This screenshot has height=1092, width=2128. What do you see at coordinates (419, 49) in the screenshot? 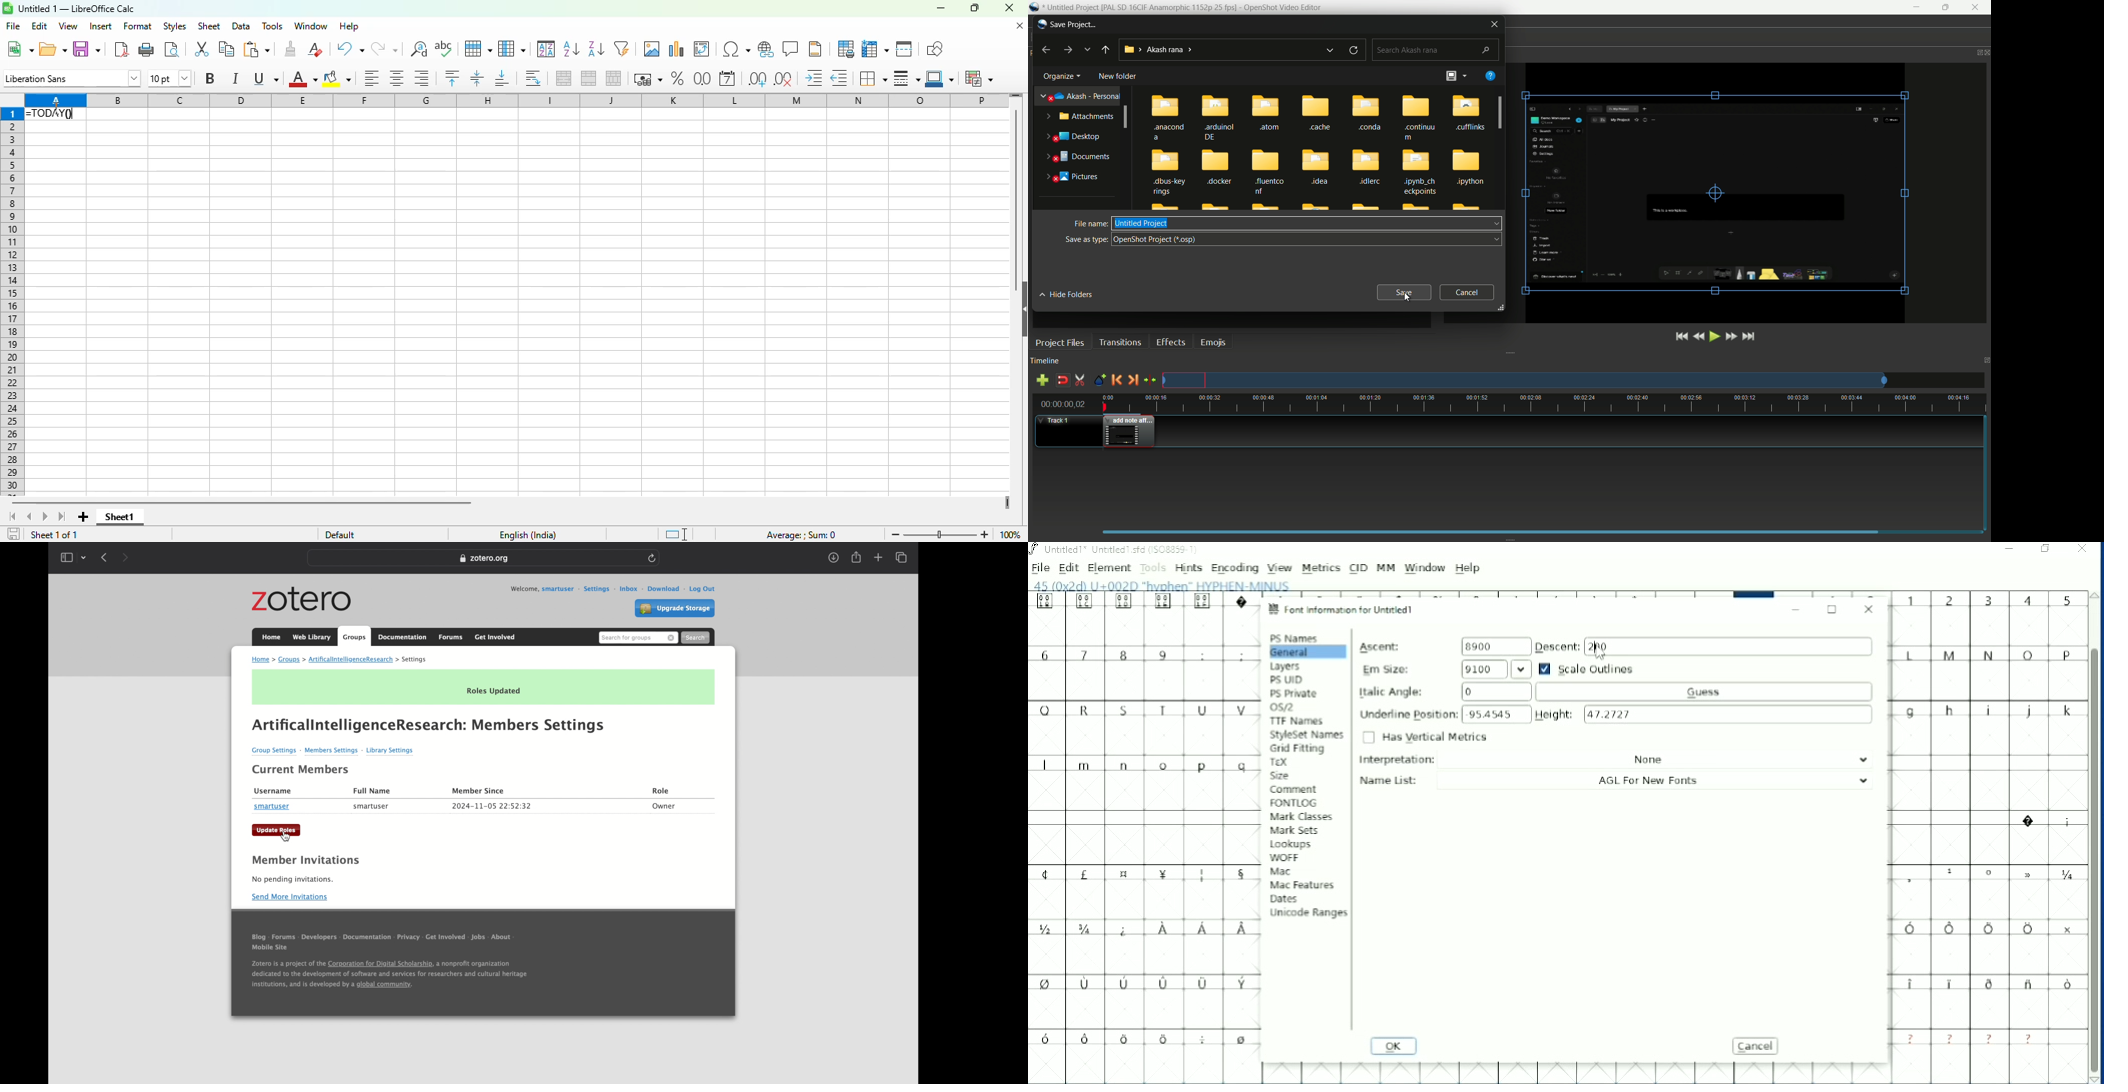
I see `find and replace` at bounding box center [419, 49].